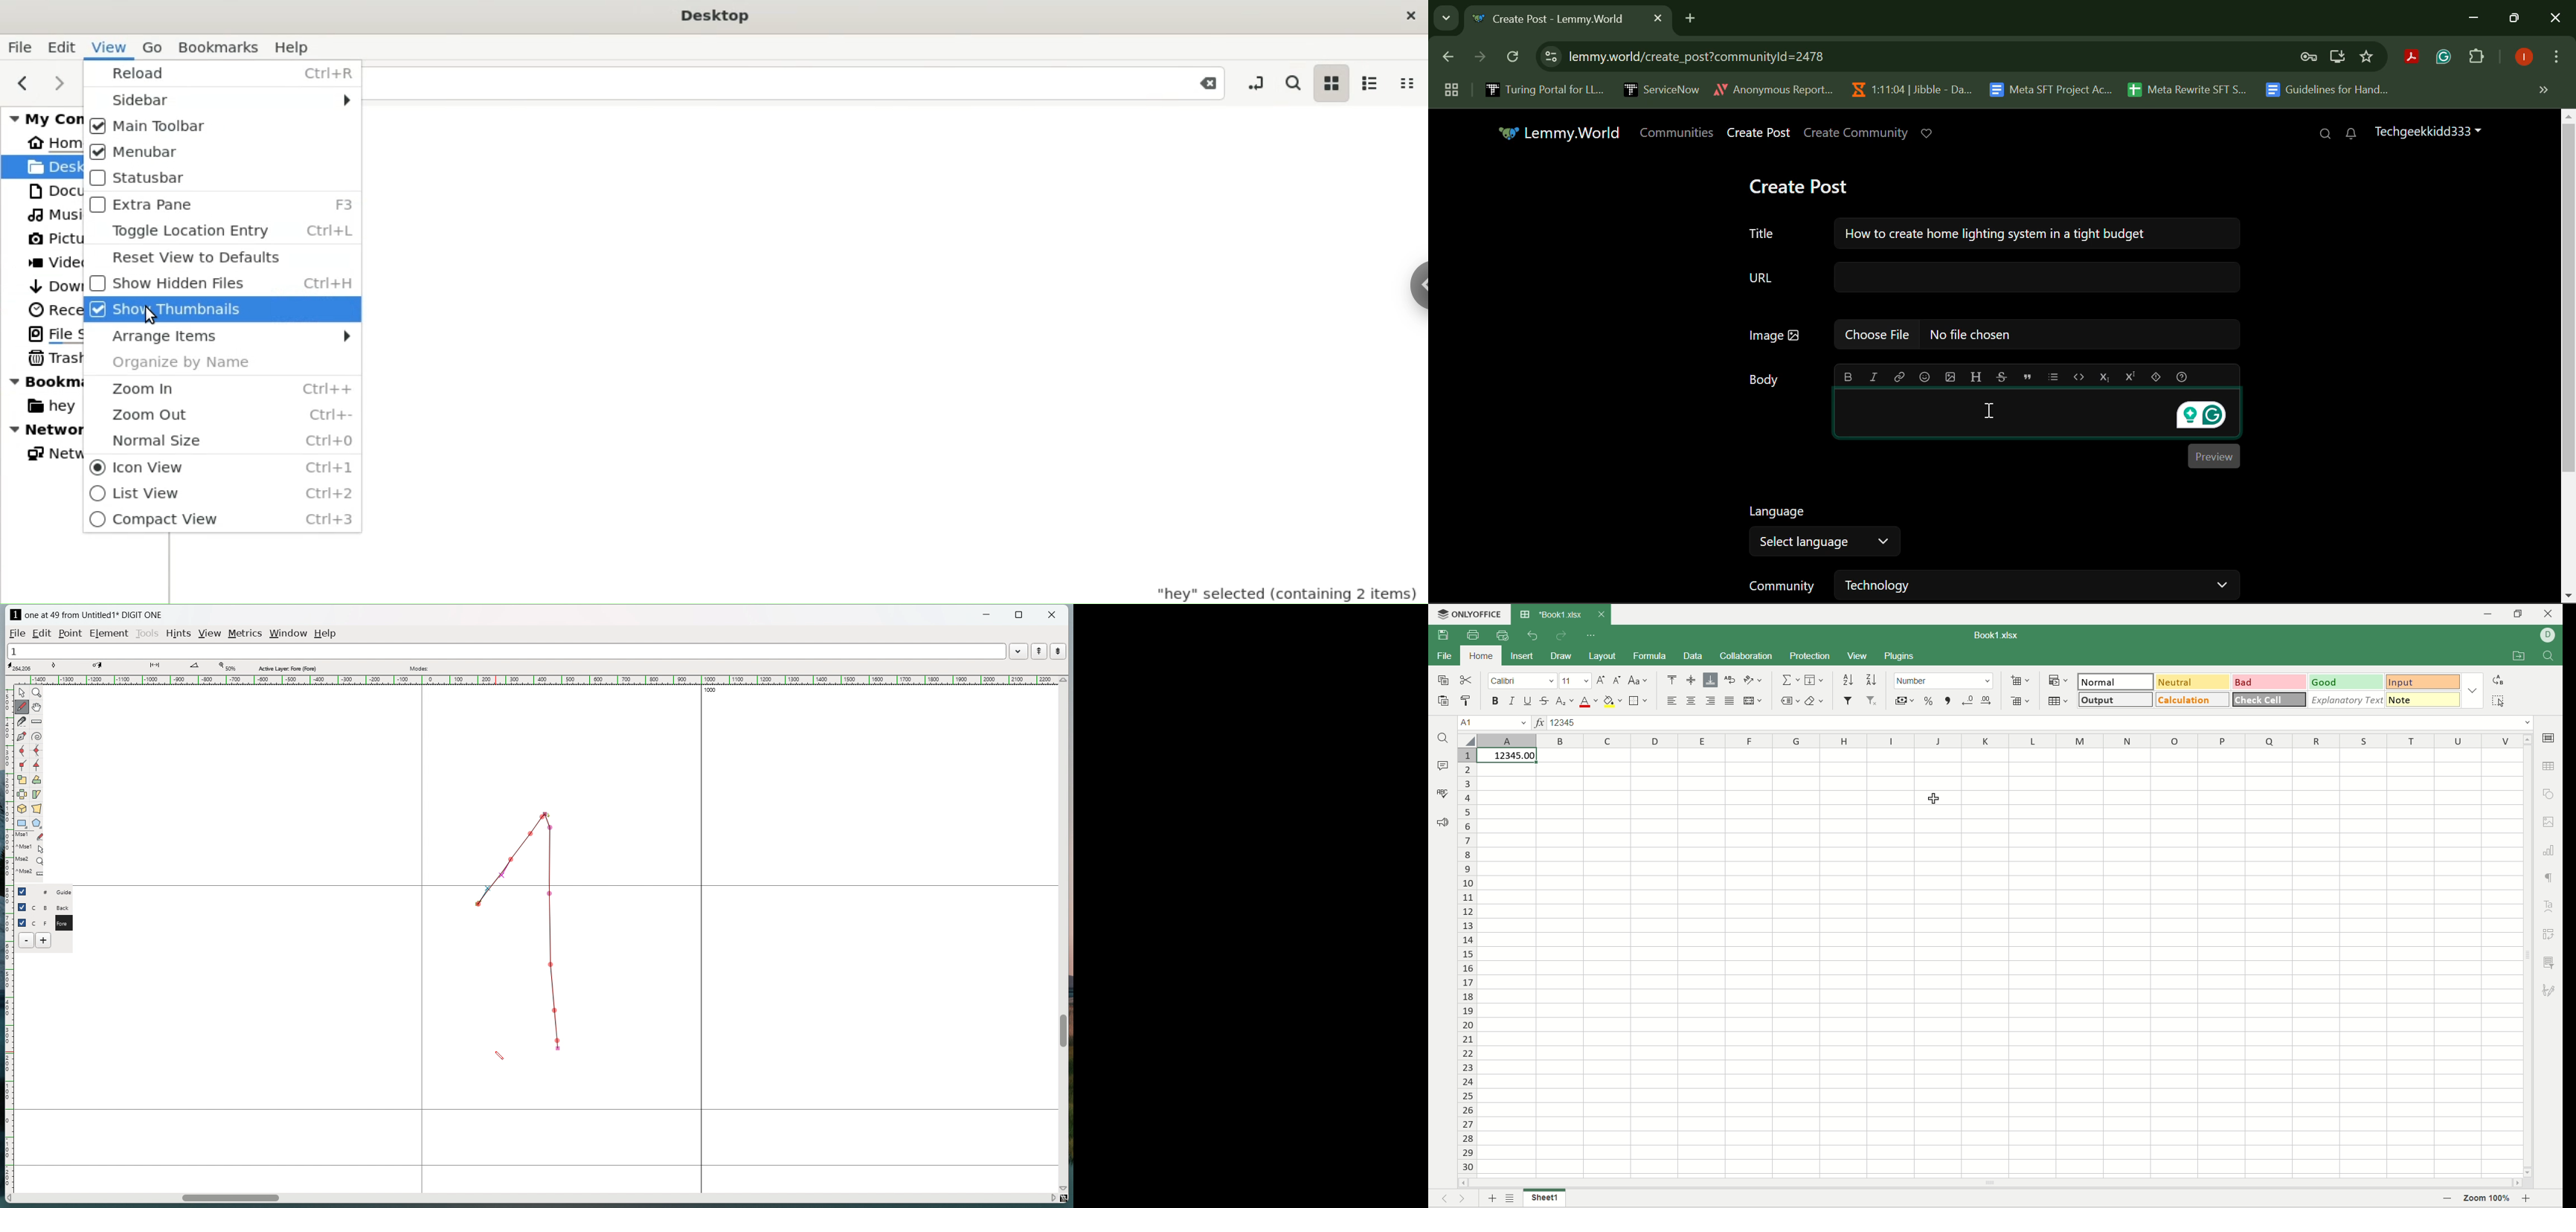 The height and width of the screenshot is (1232, 2576). What do you see at coordinates (1551, 615) in the screenshot?
I see `document tab` at bounding box center [1551, 615].